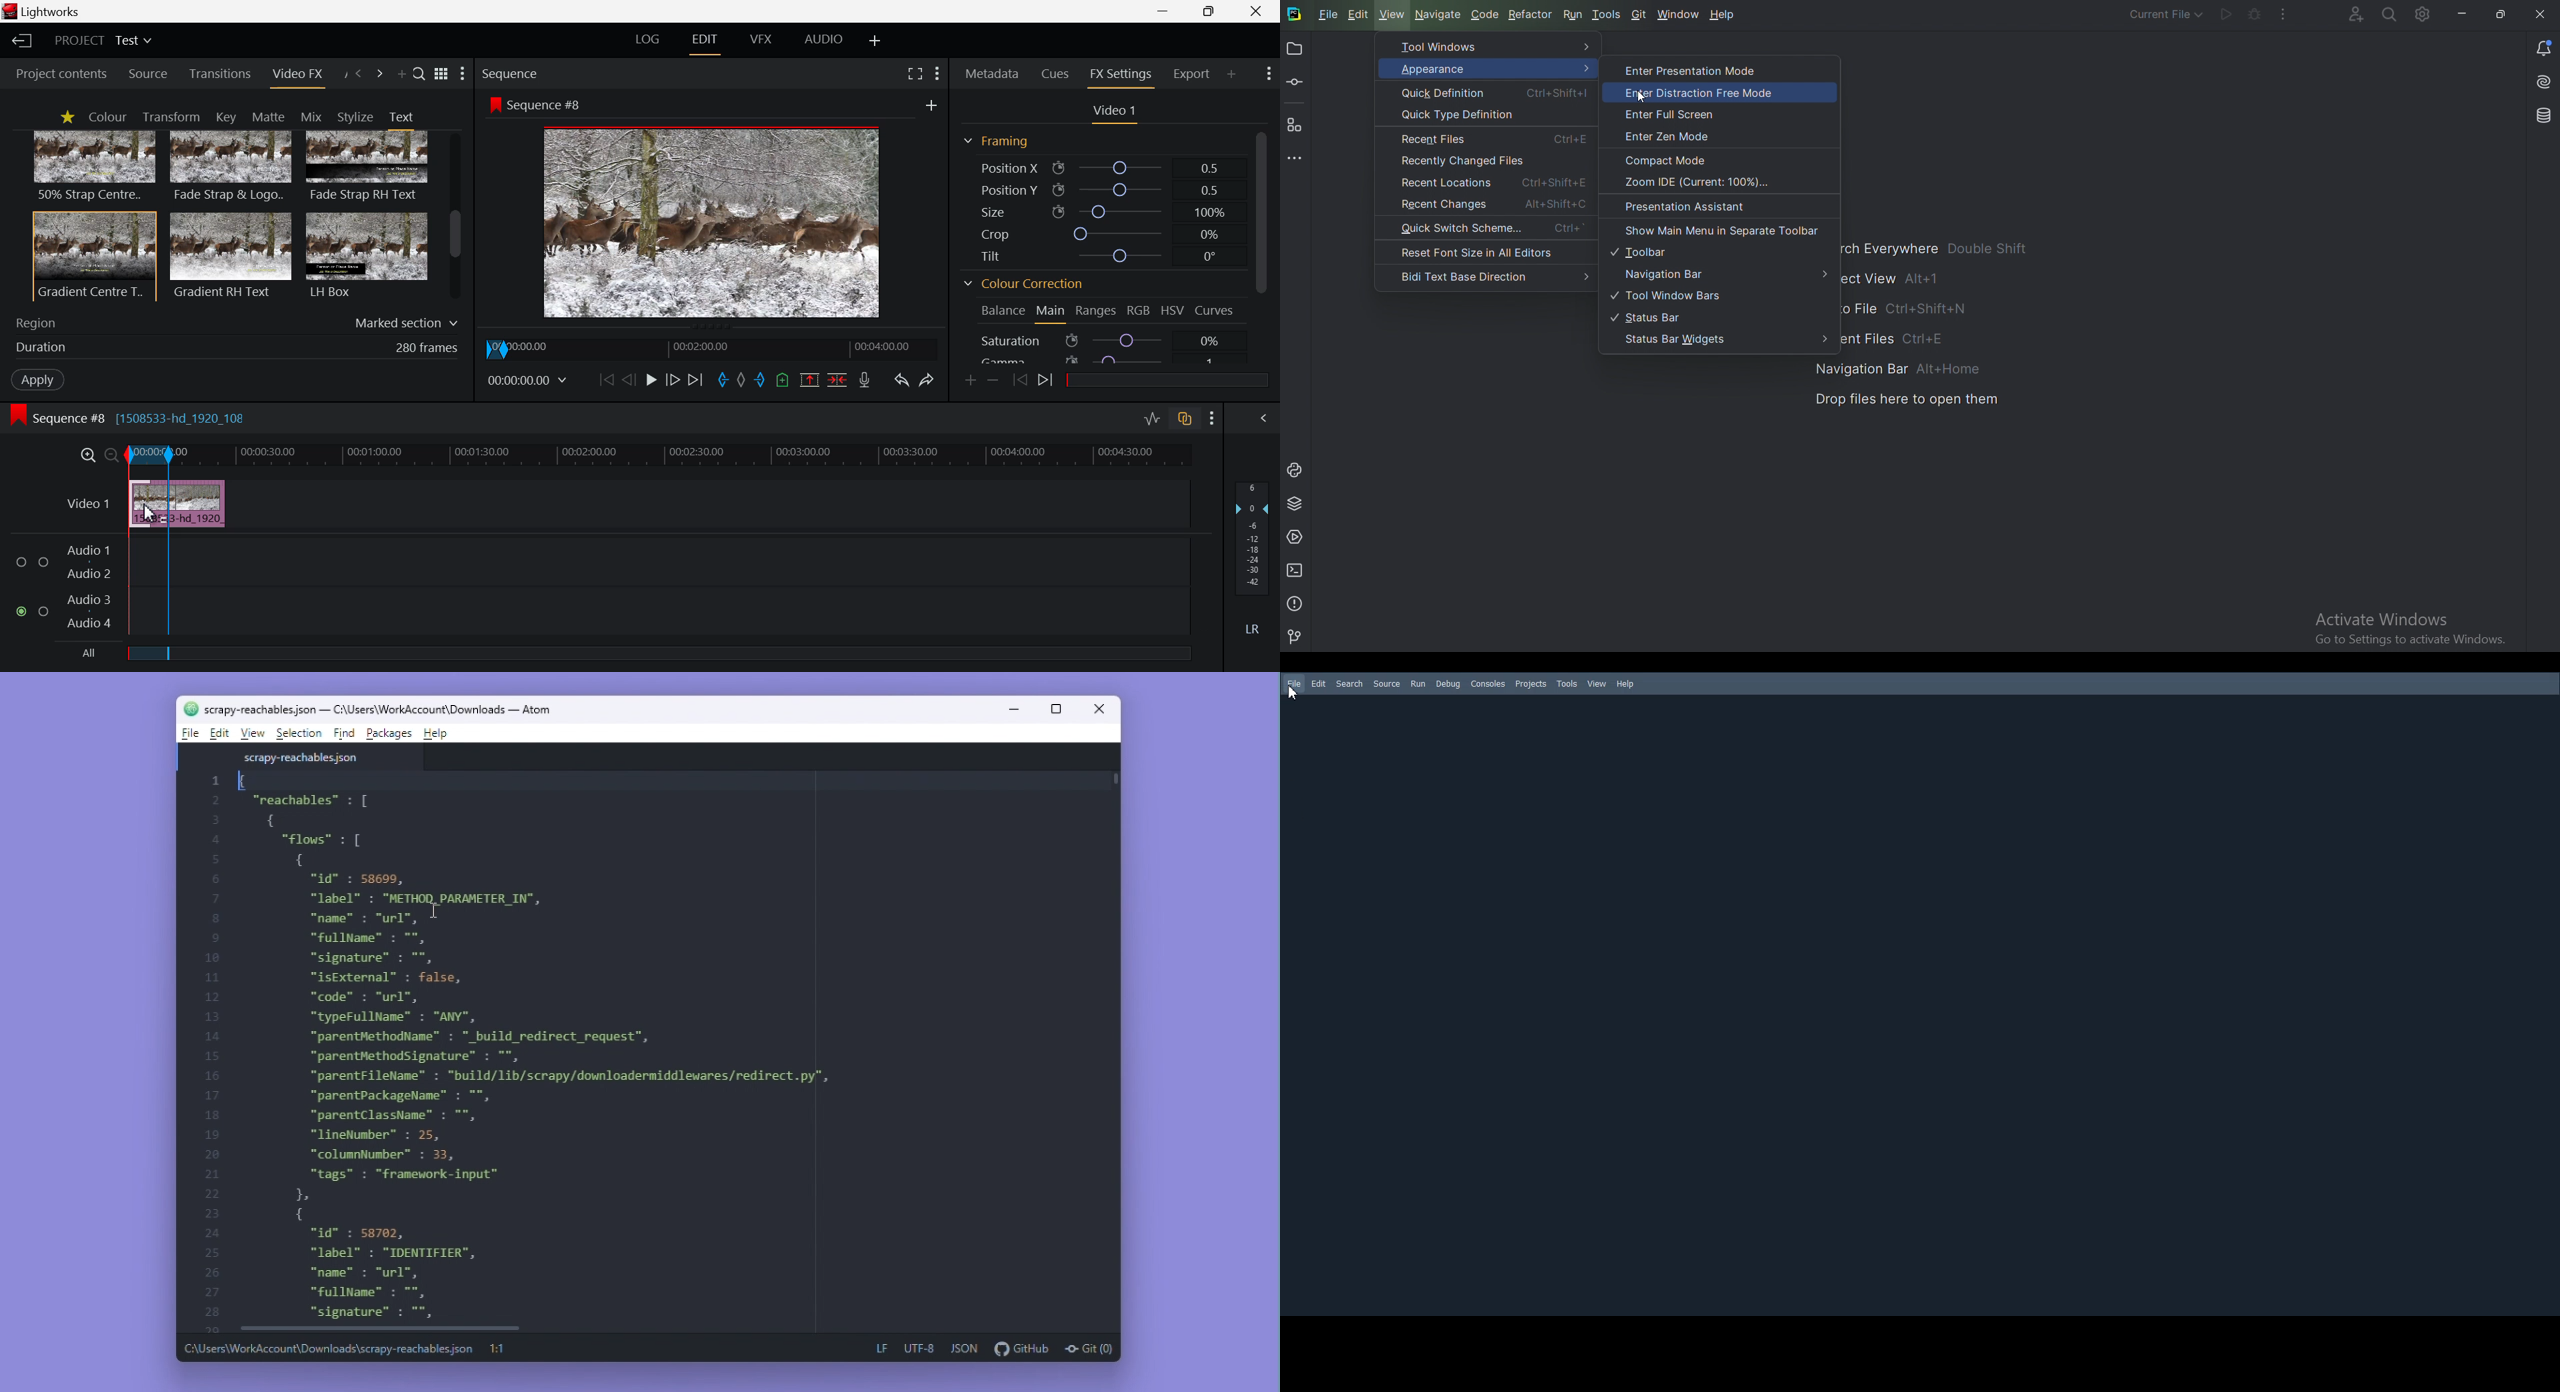 The height and width of the screenshot is (1400, 2576). What do you see at coordinates (221, 74) in the screenshot?
I see `Transitions` at bounding box center [221, 74].